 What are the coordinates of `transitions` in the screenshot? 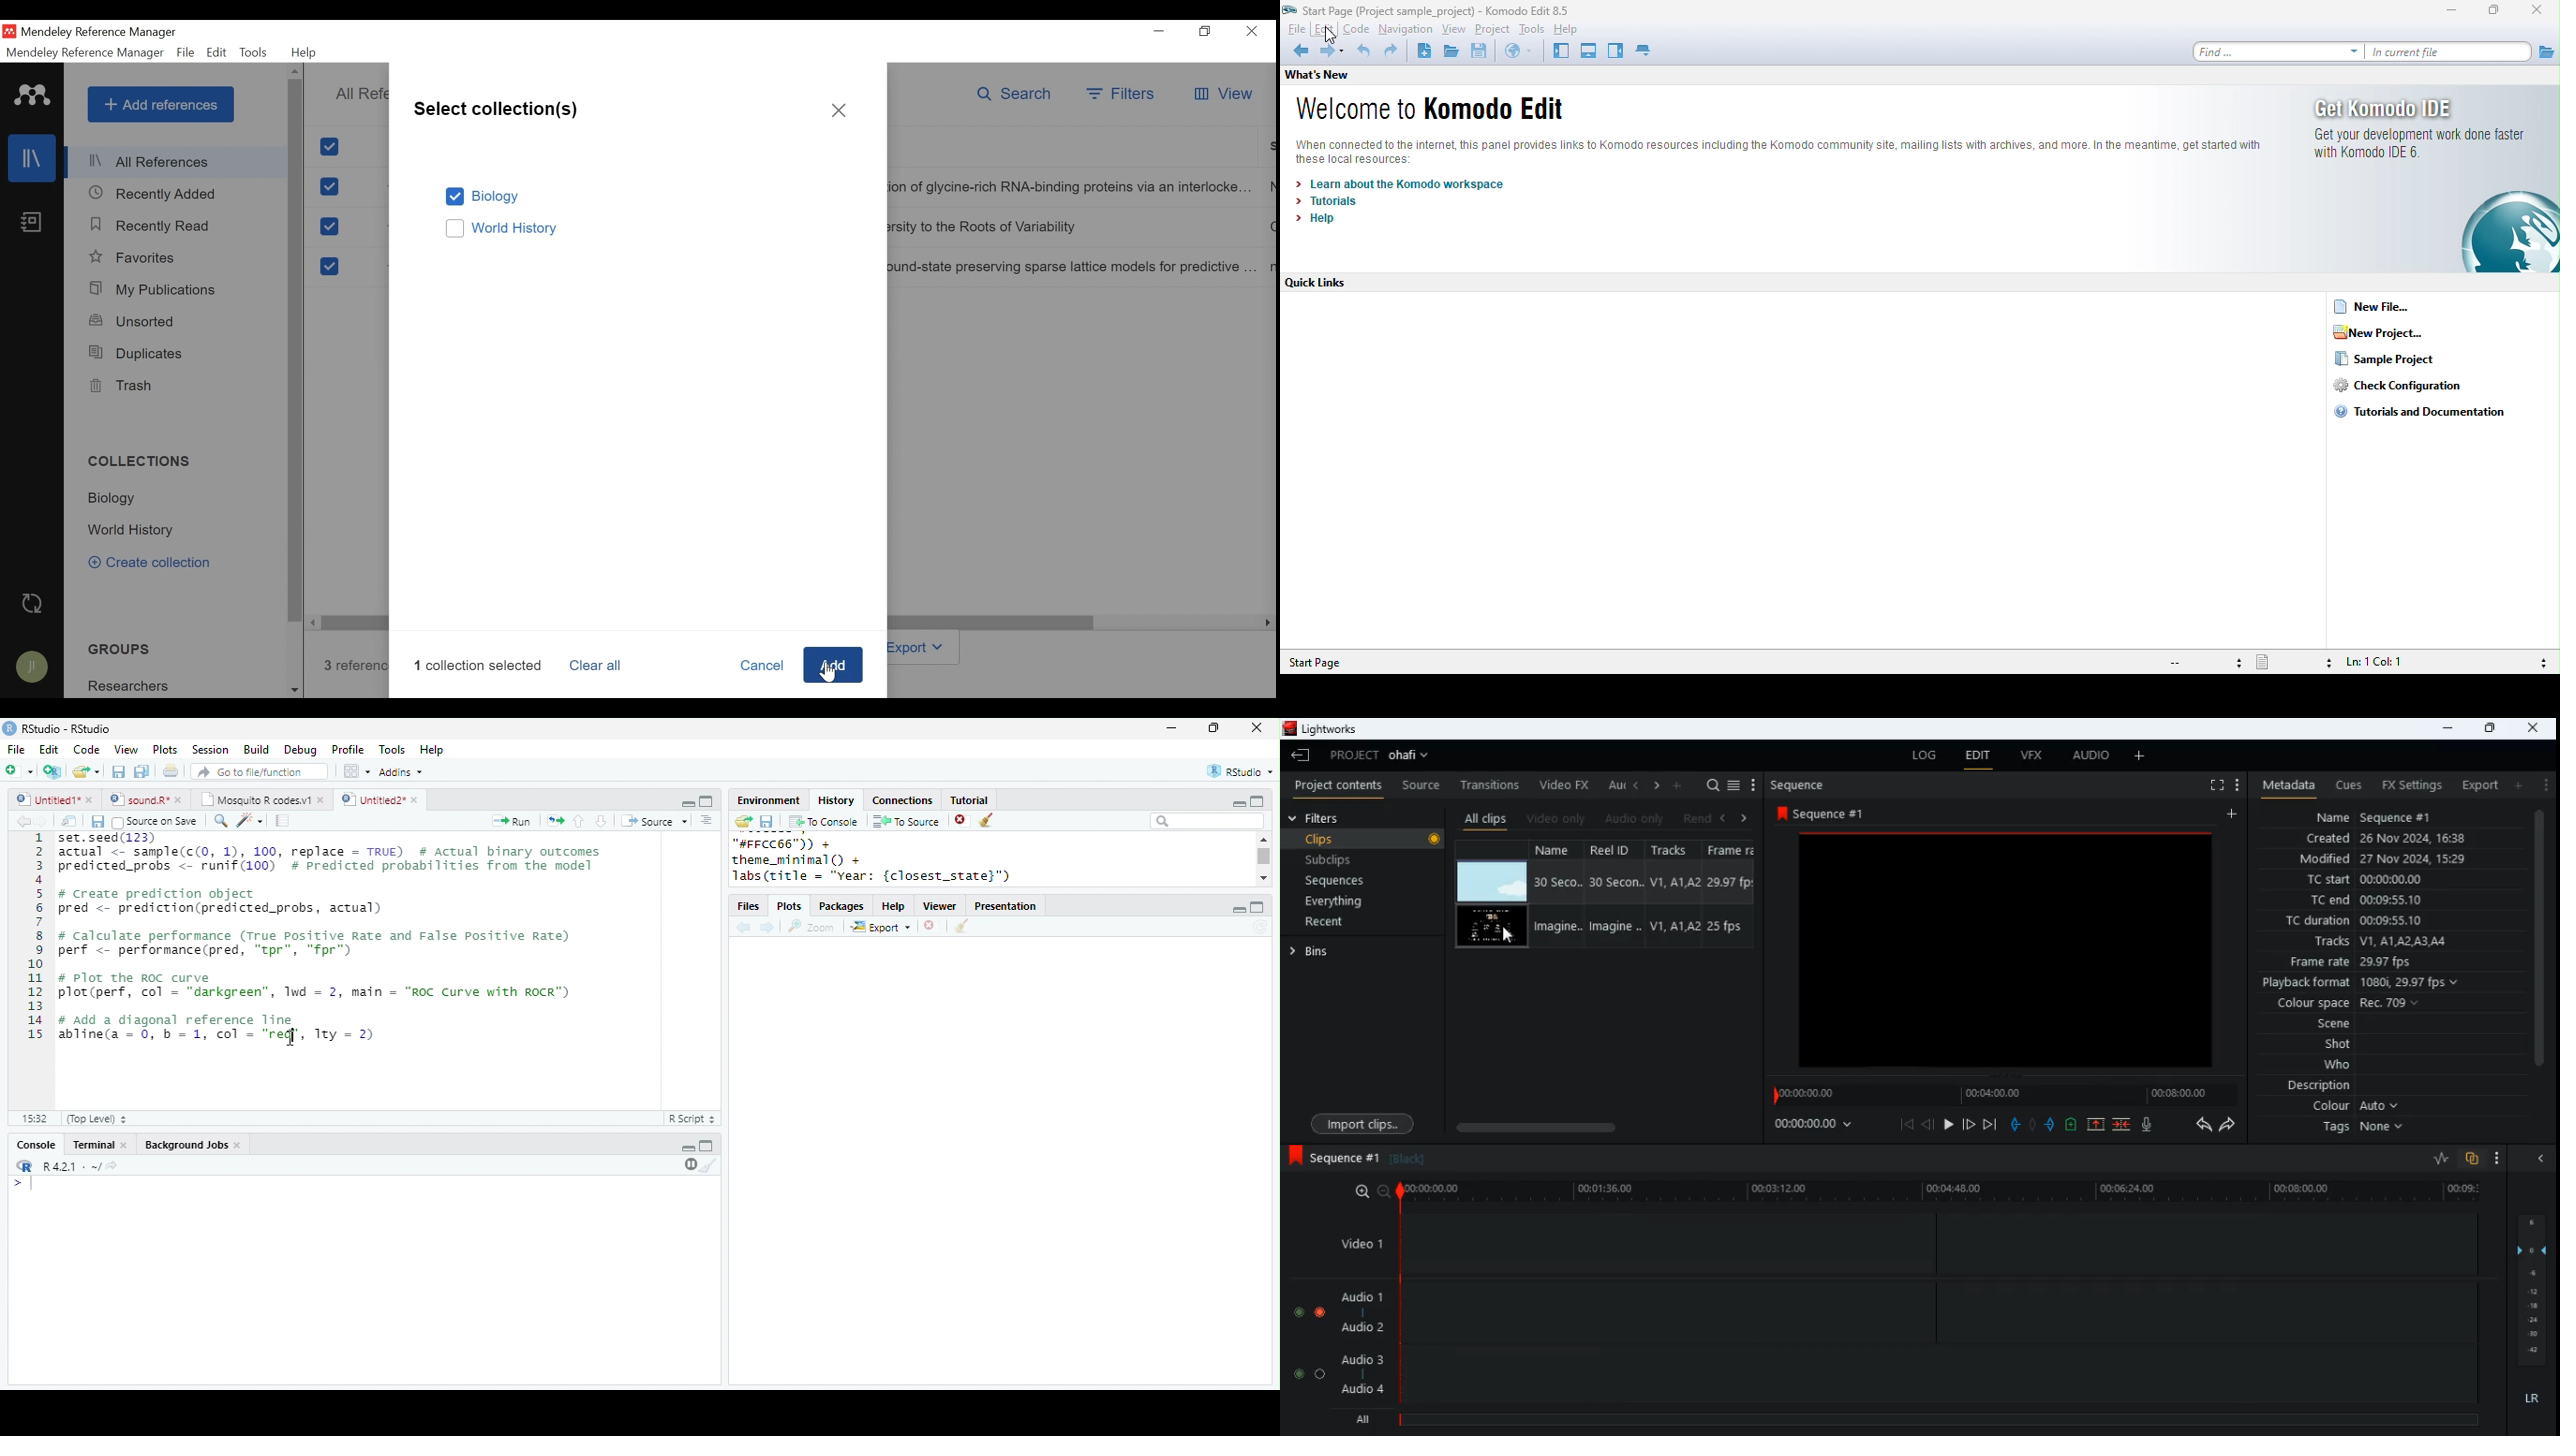 It's located at (1491, 783).